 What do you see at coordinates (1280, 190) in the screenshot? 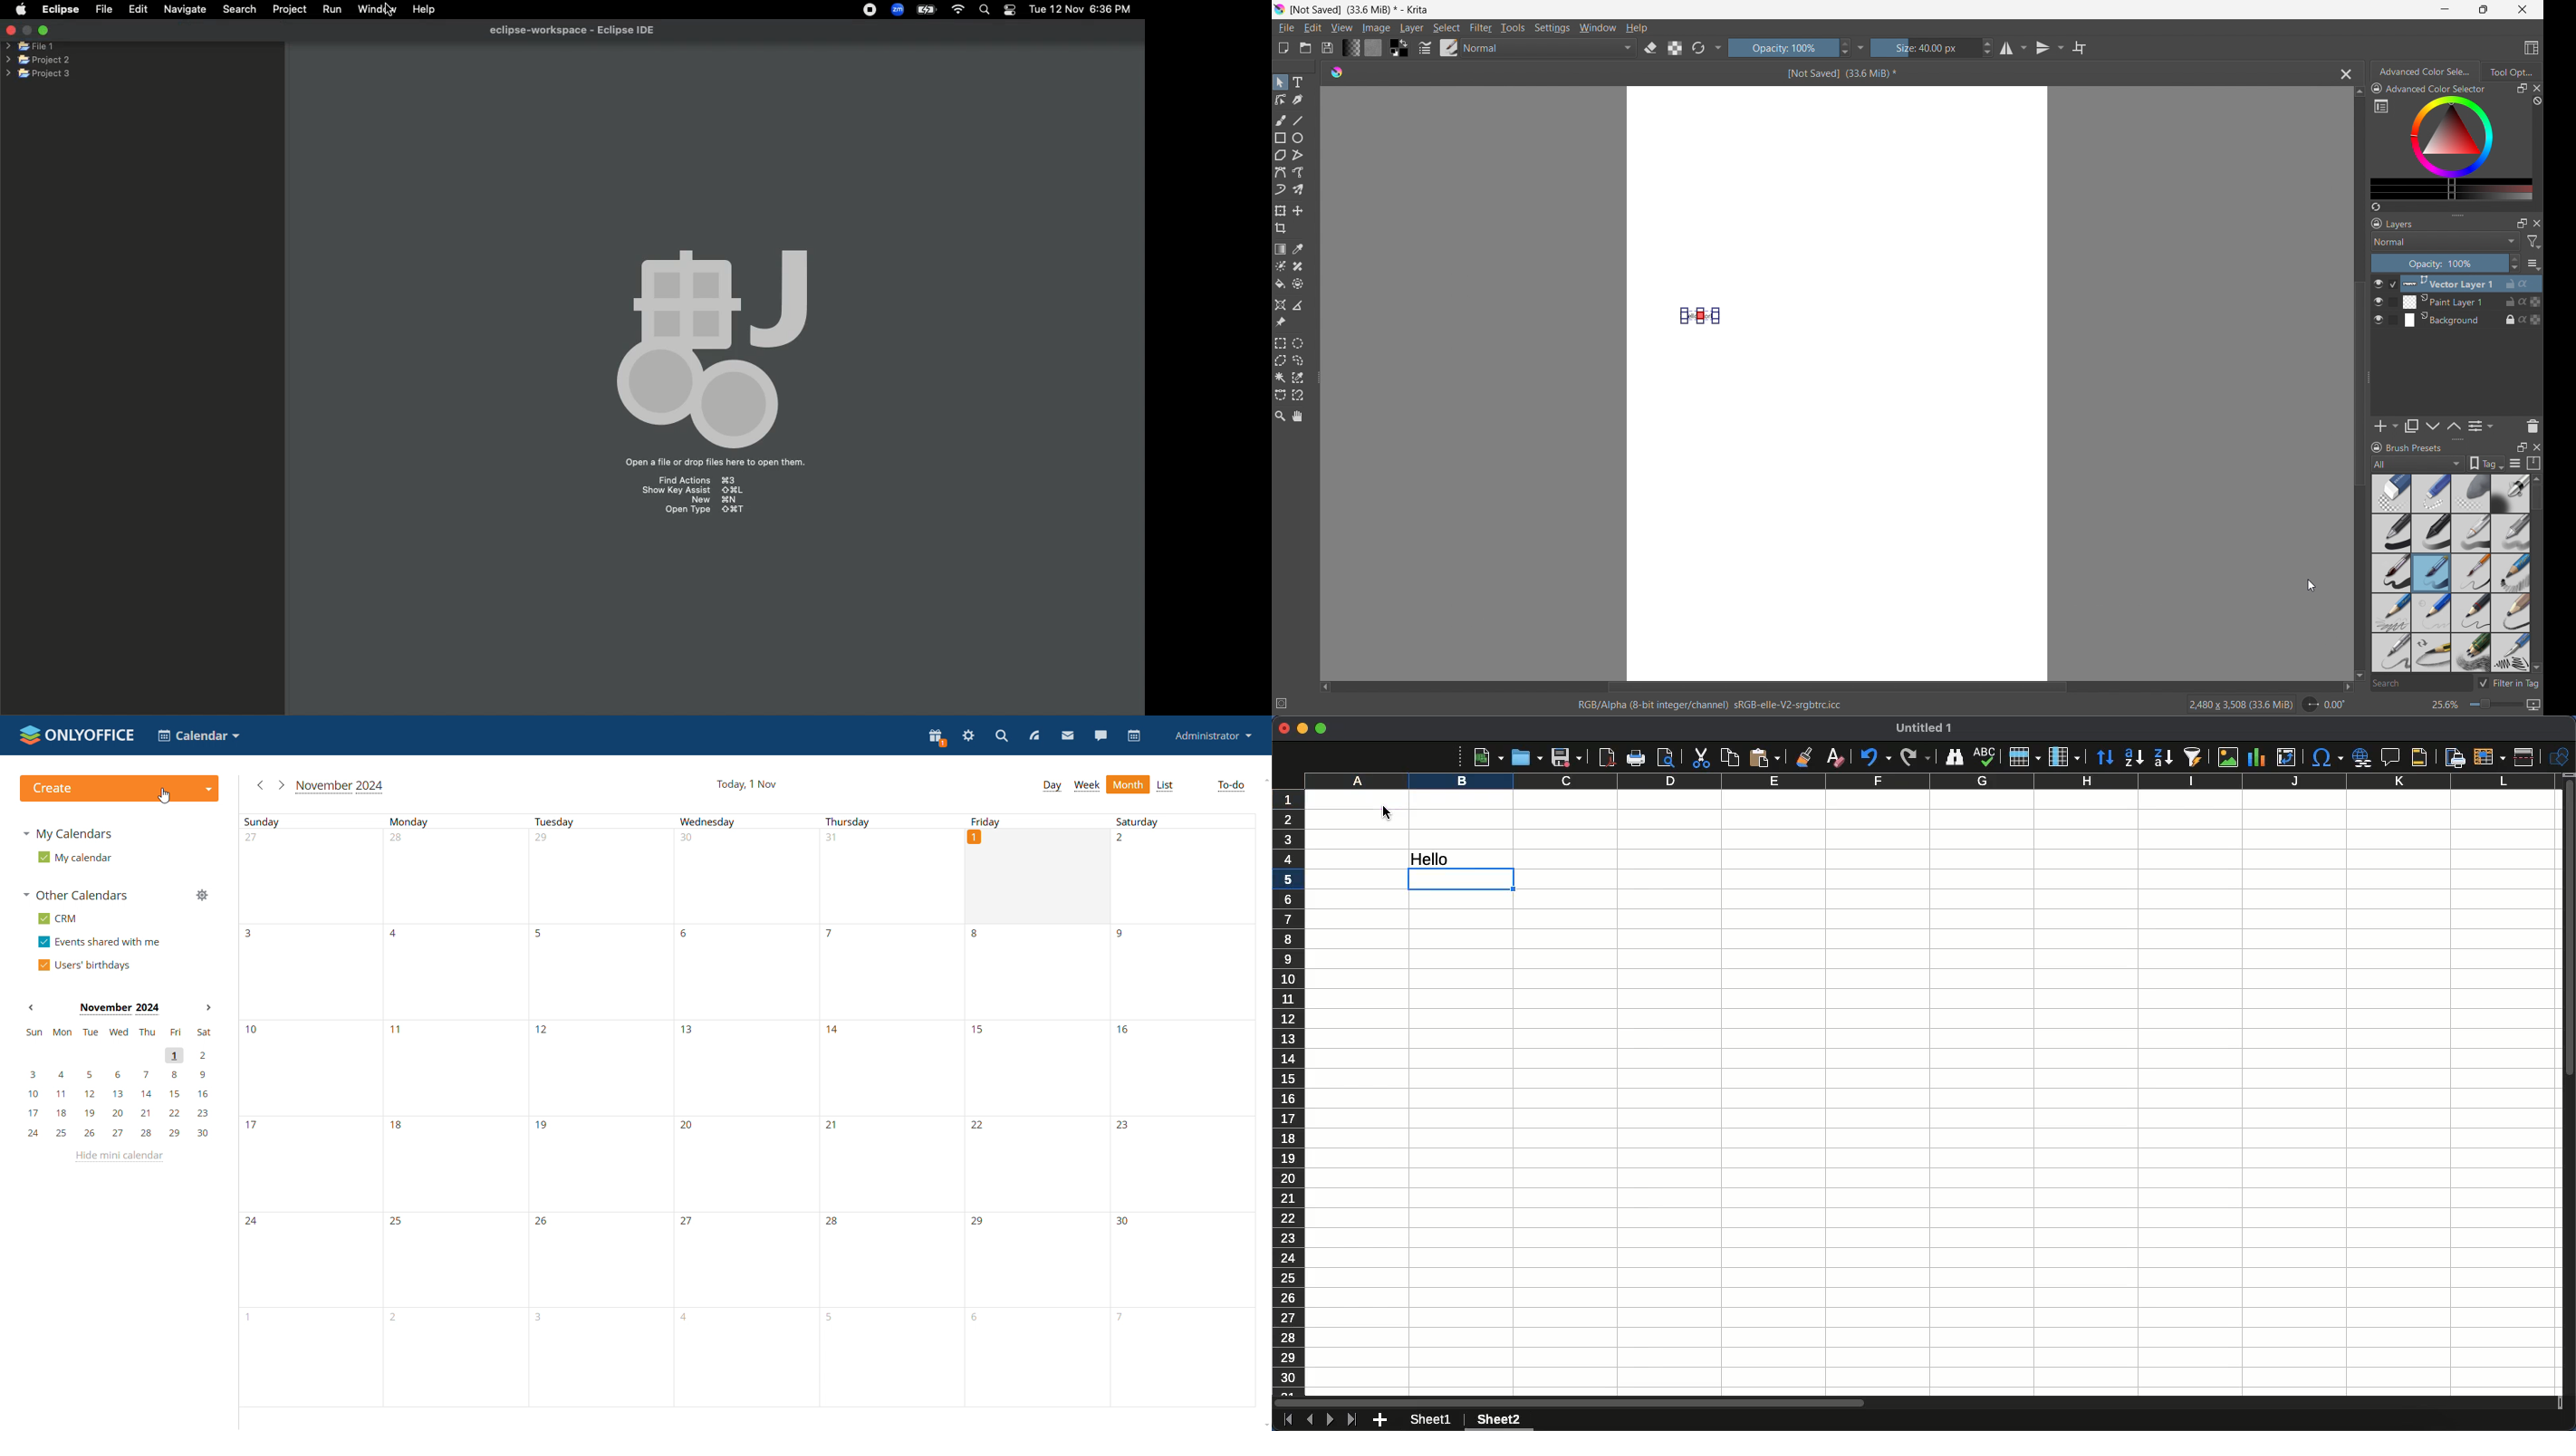
I see `dynamic brush tool` at bounding box center [1280, 190].